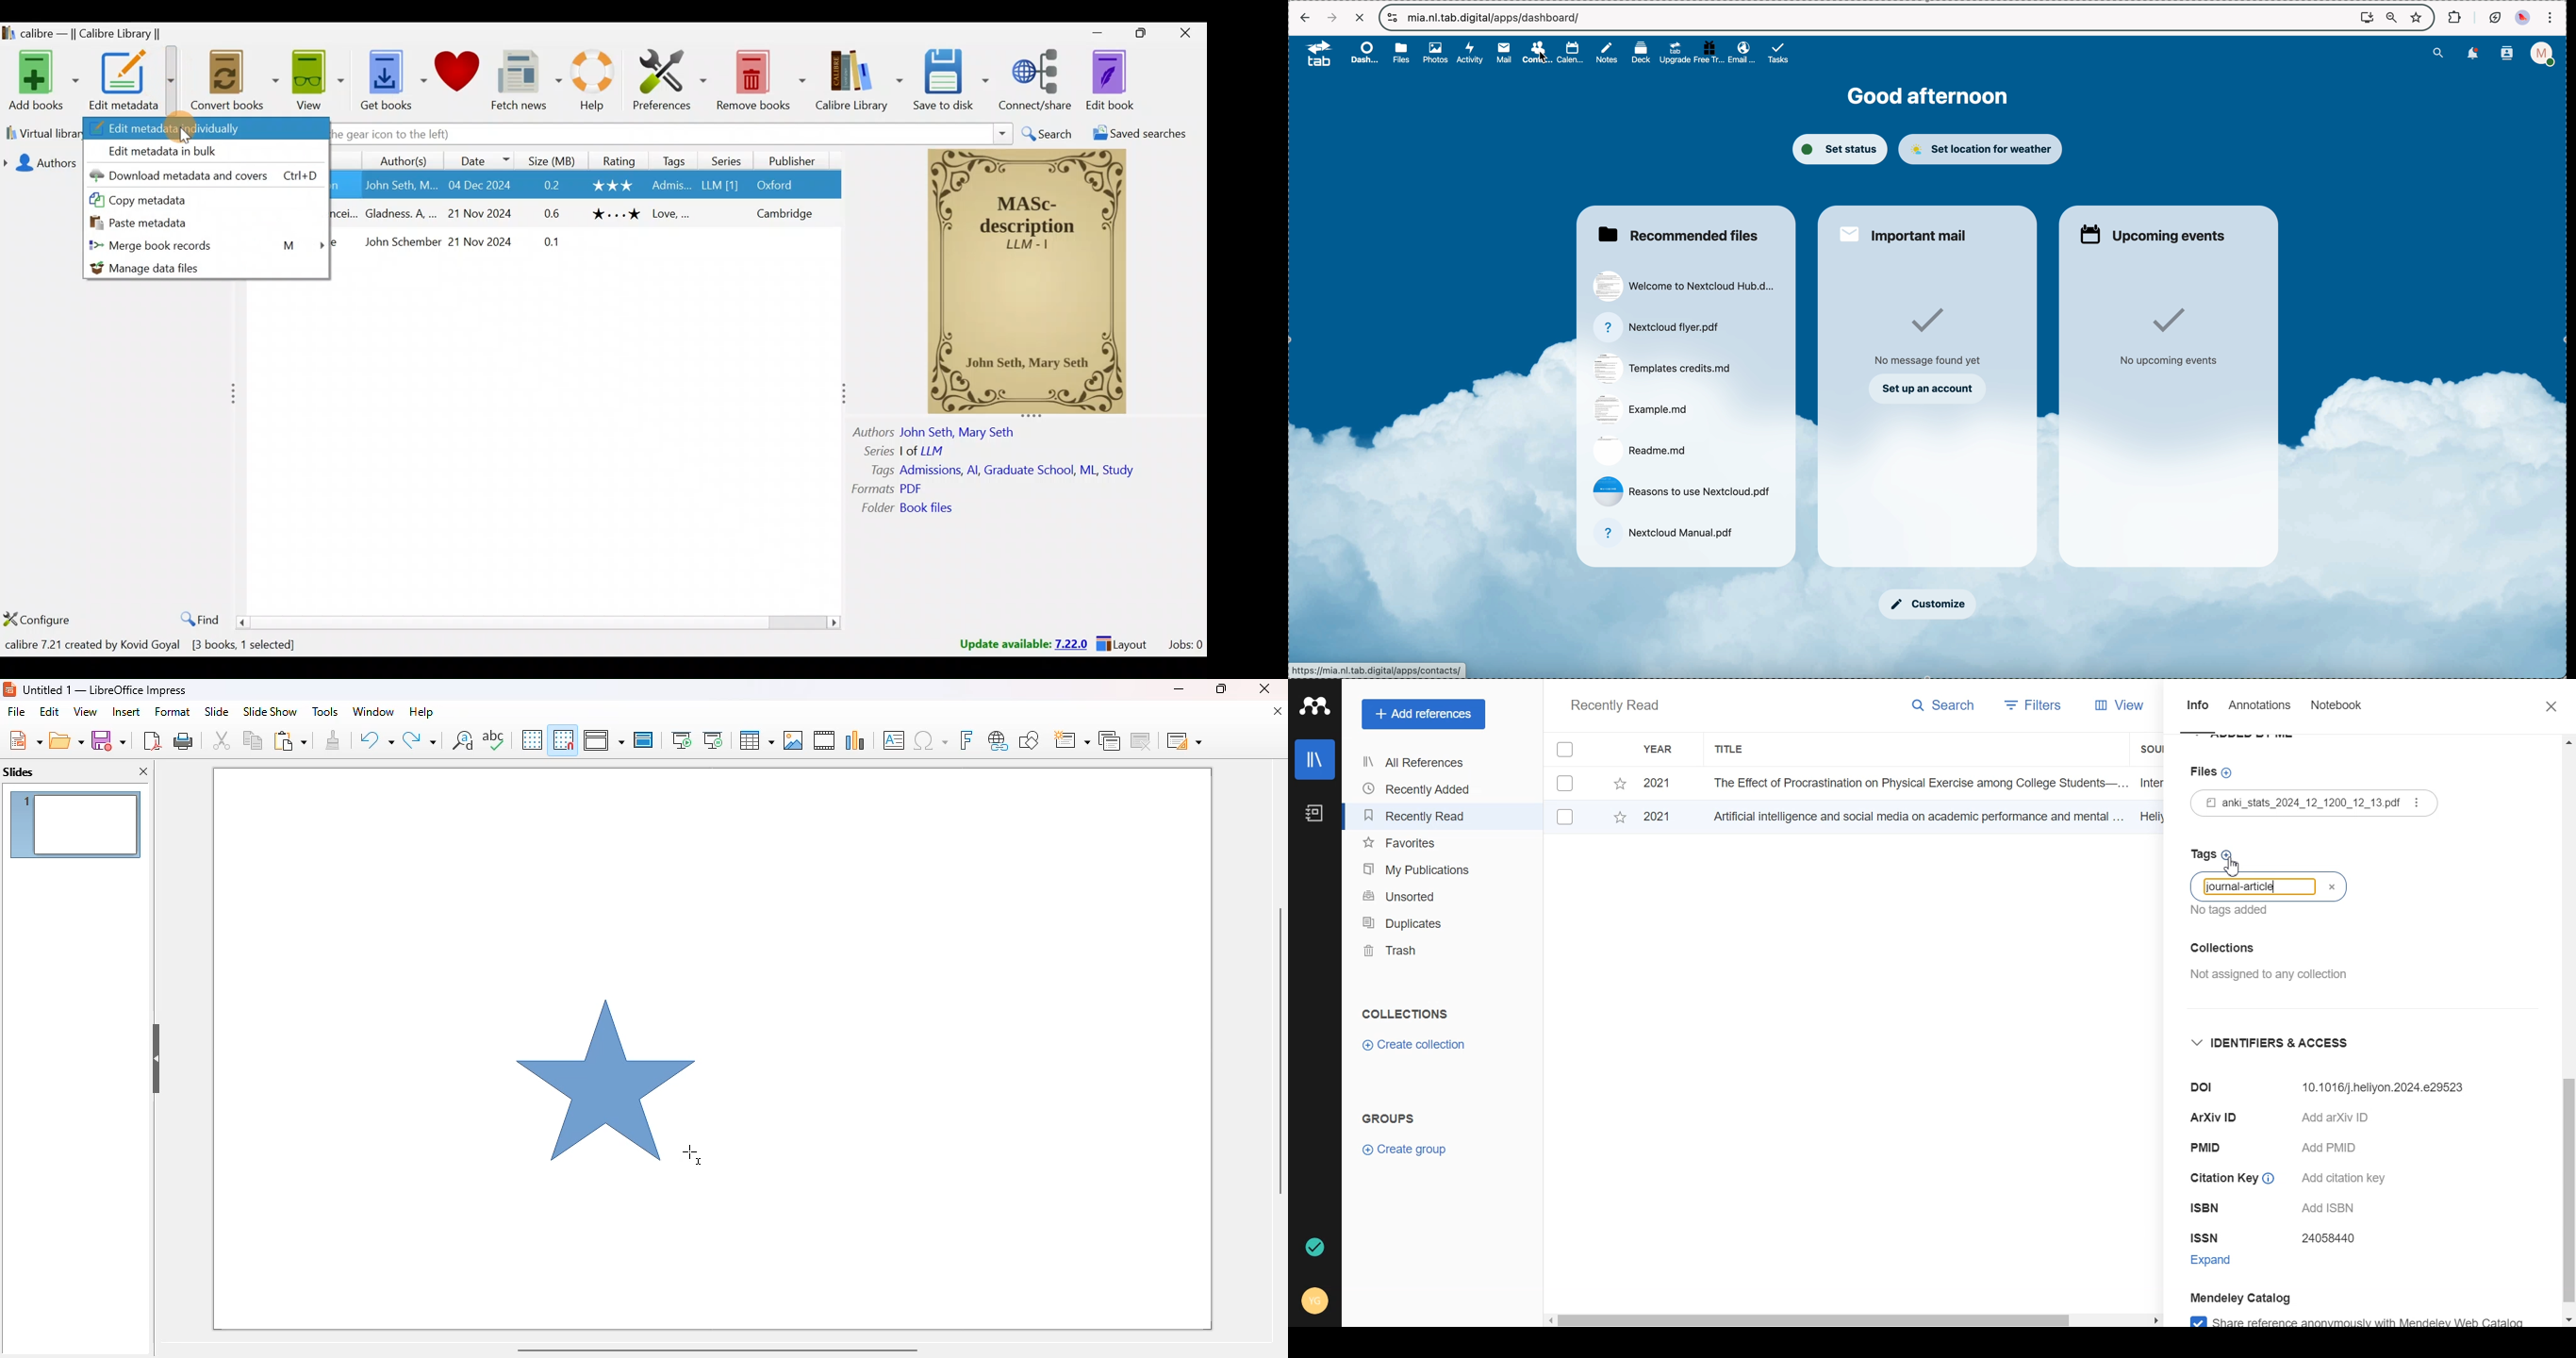  Describe the element at coordinates (1110, 740) in the screenshot. I see `duplicate slide` at that location.